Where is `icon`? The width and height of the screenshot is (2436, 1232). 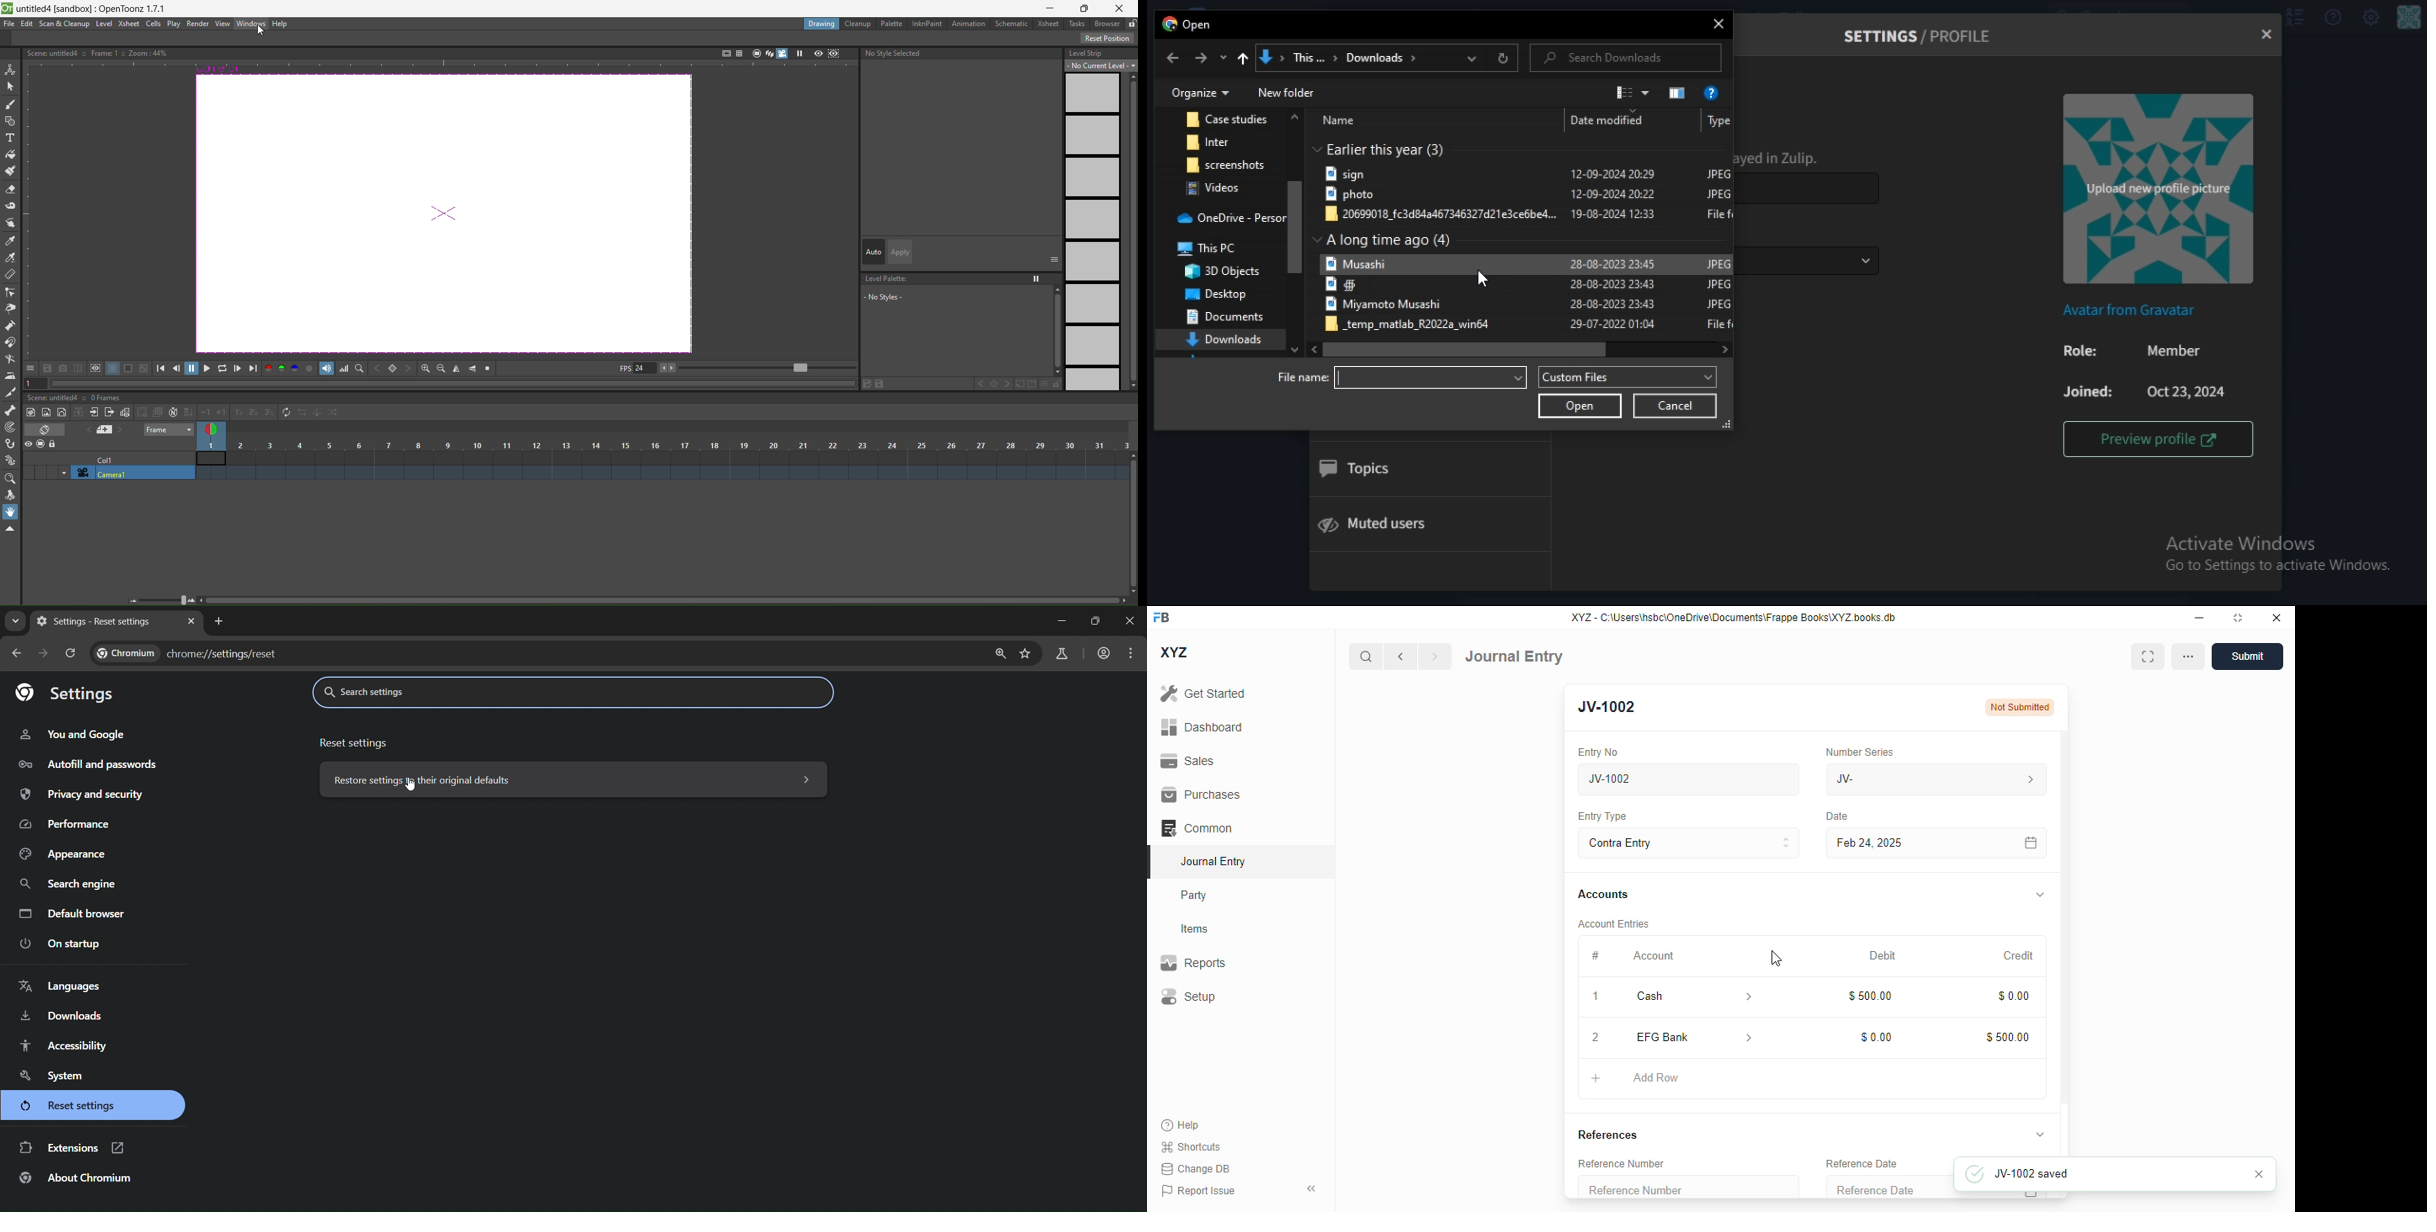
icon is located at coordinates (1679, 92).